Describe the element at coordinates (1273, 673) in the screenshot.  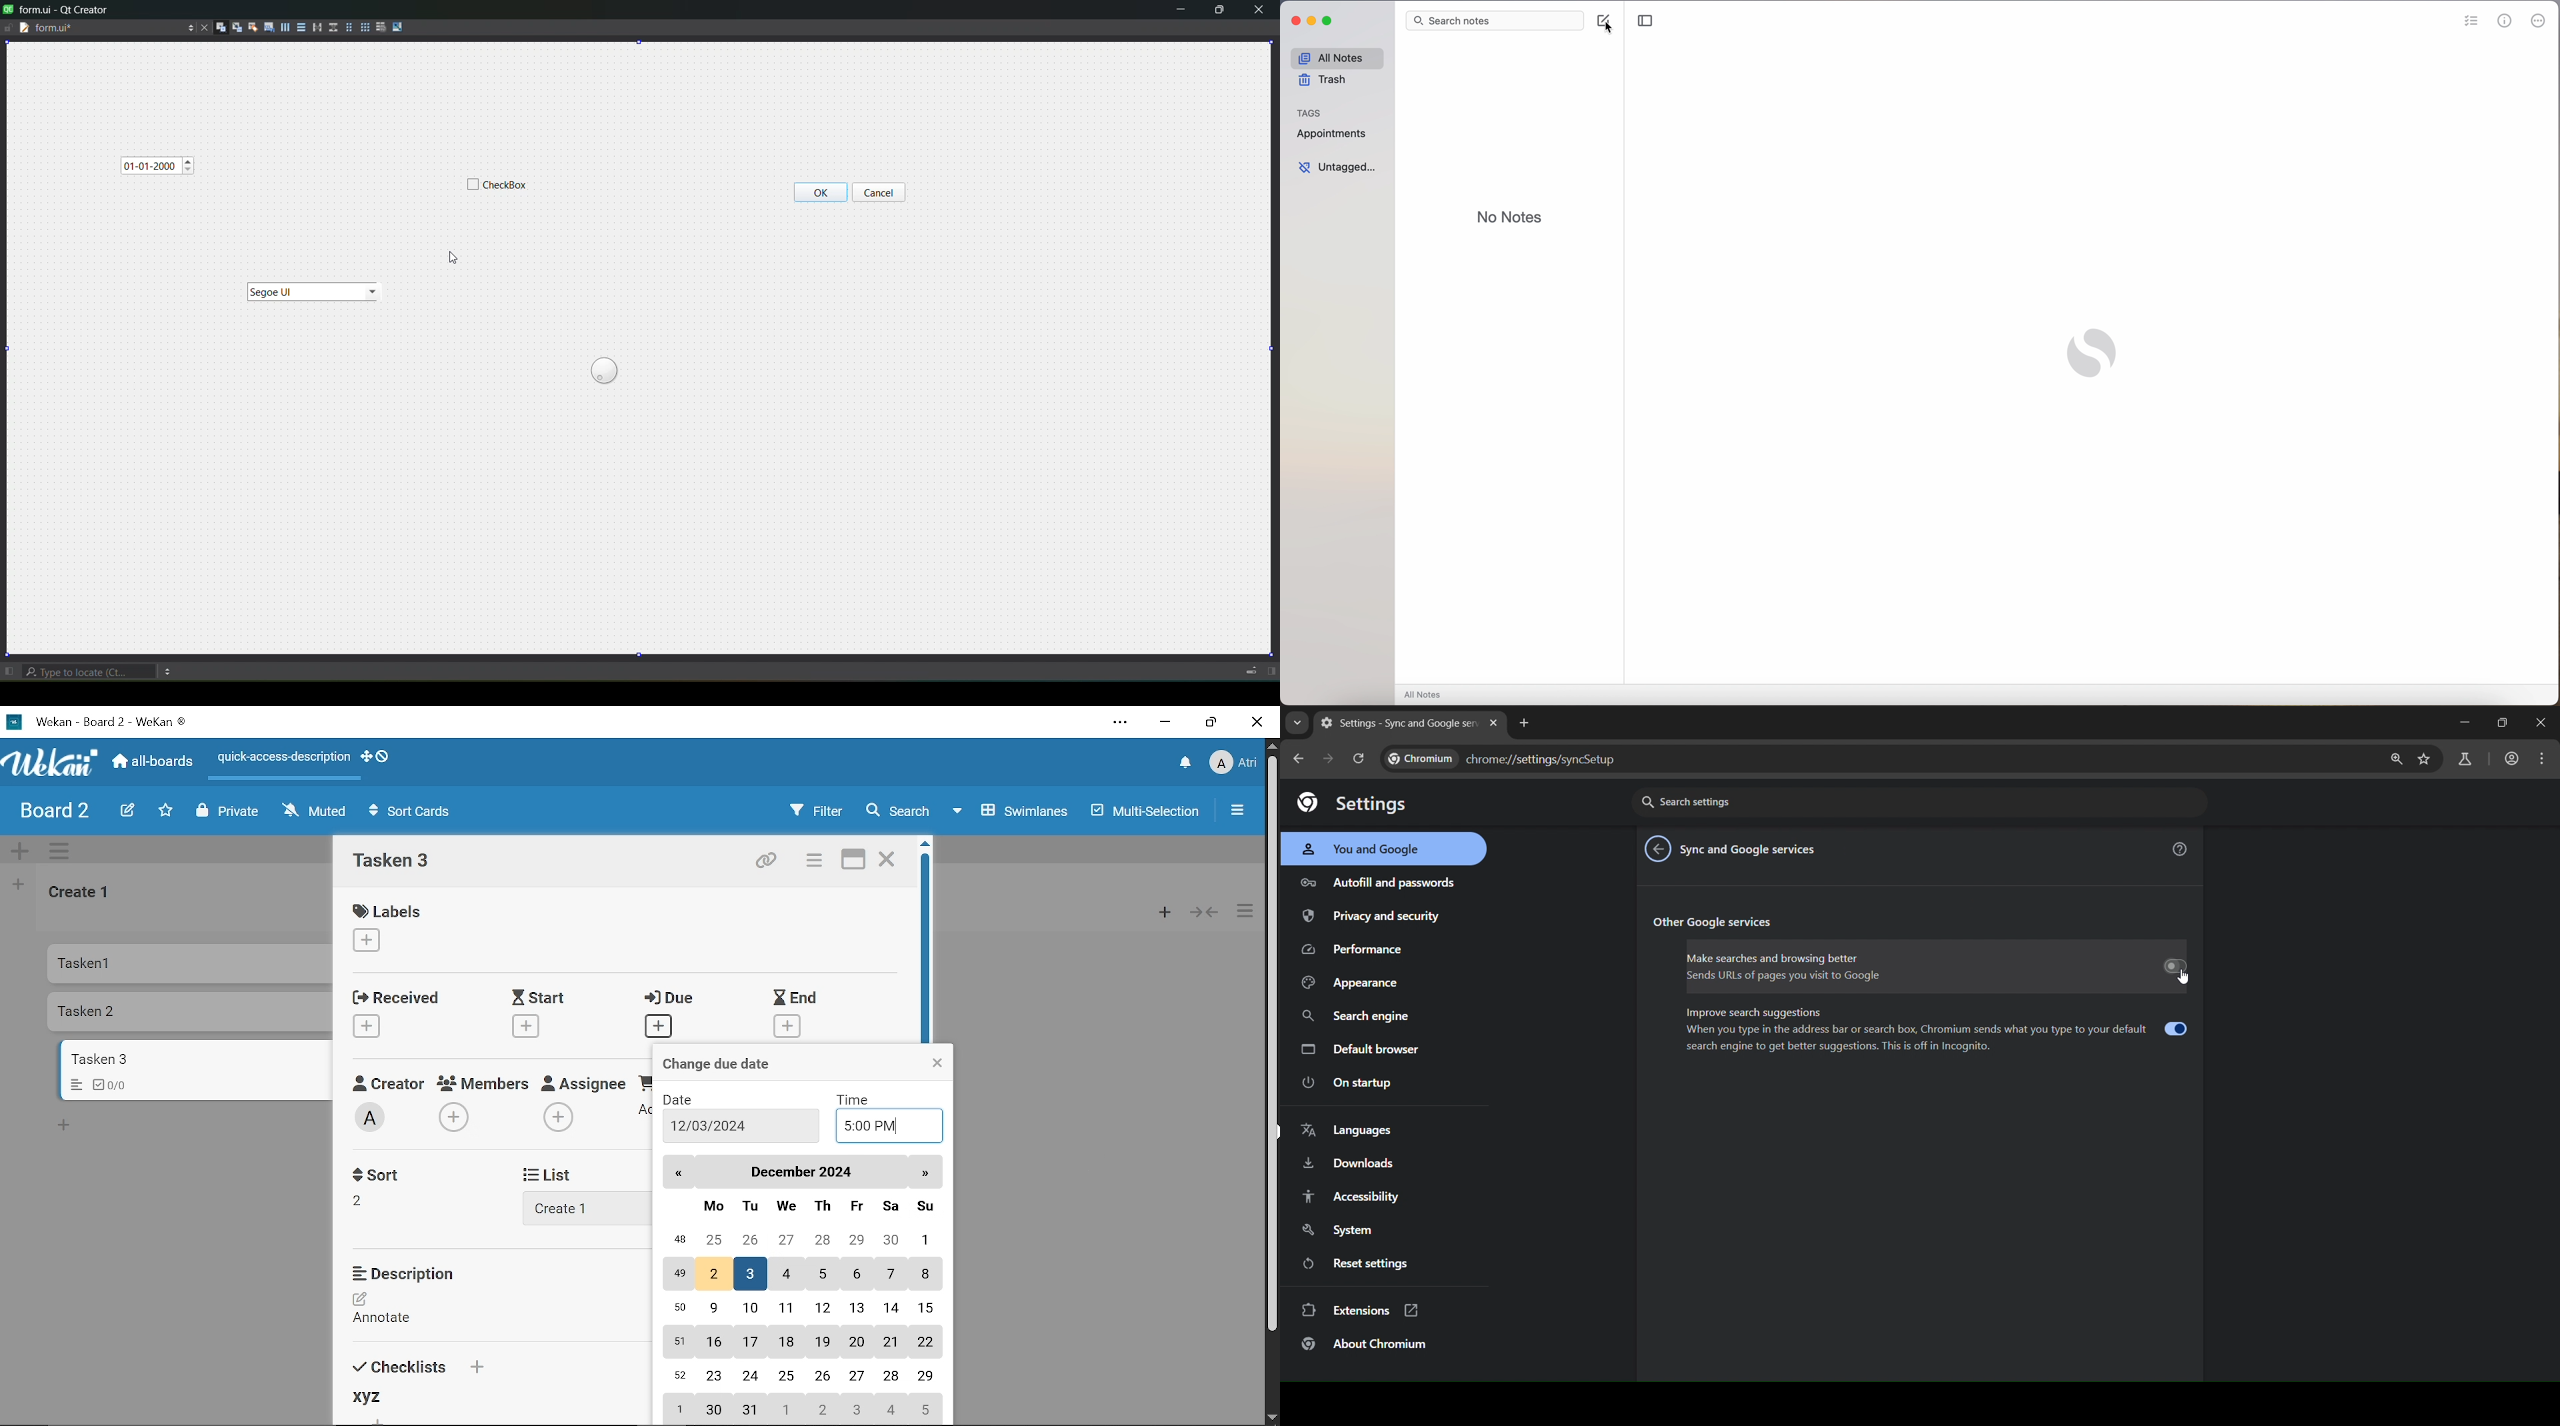
I see `show right sidebar` at that location.